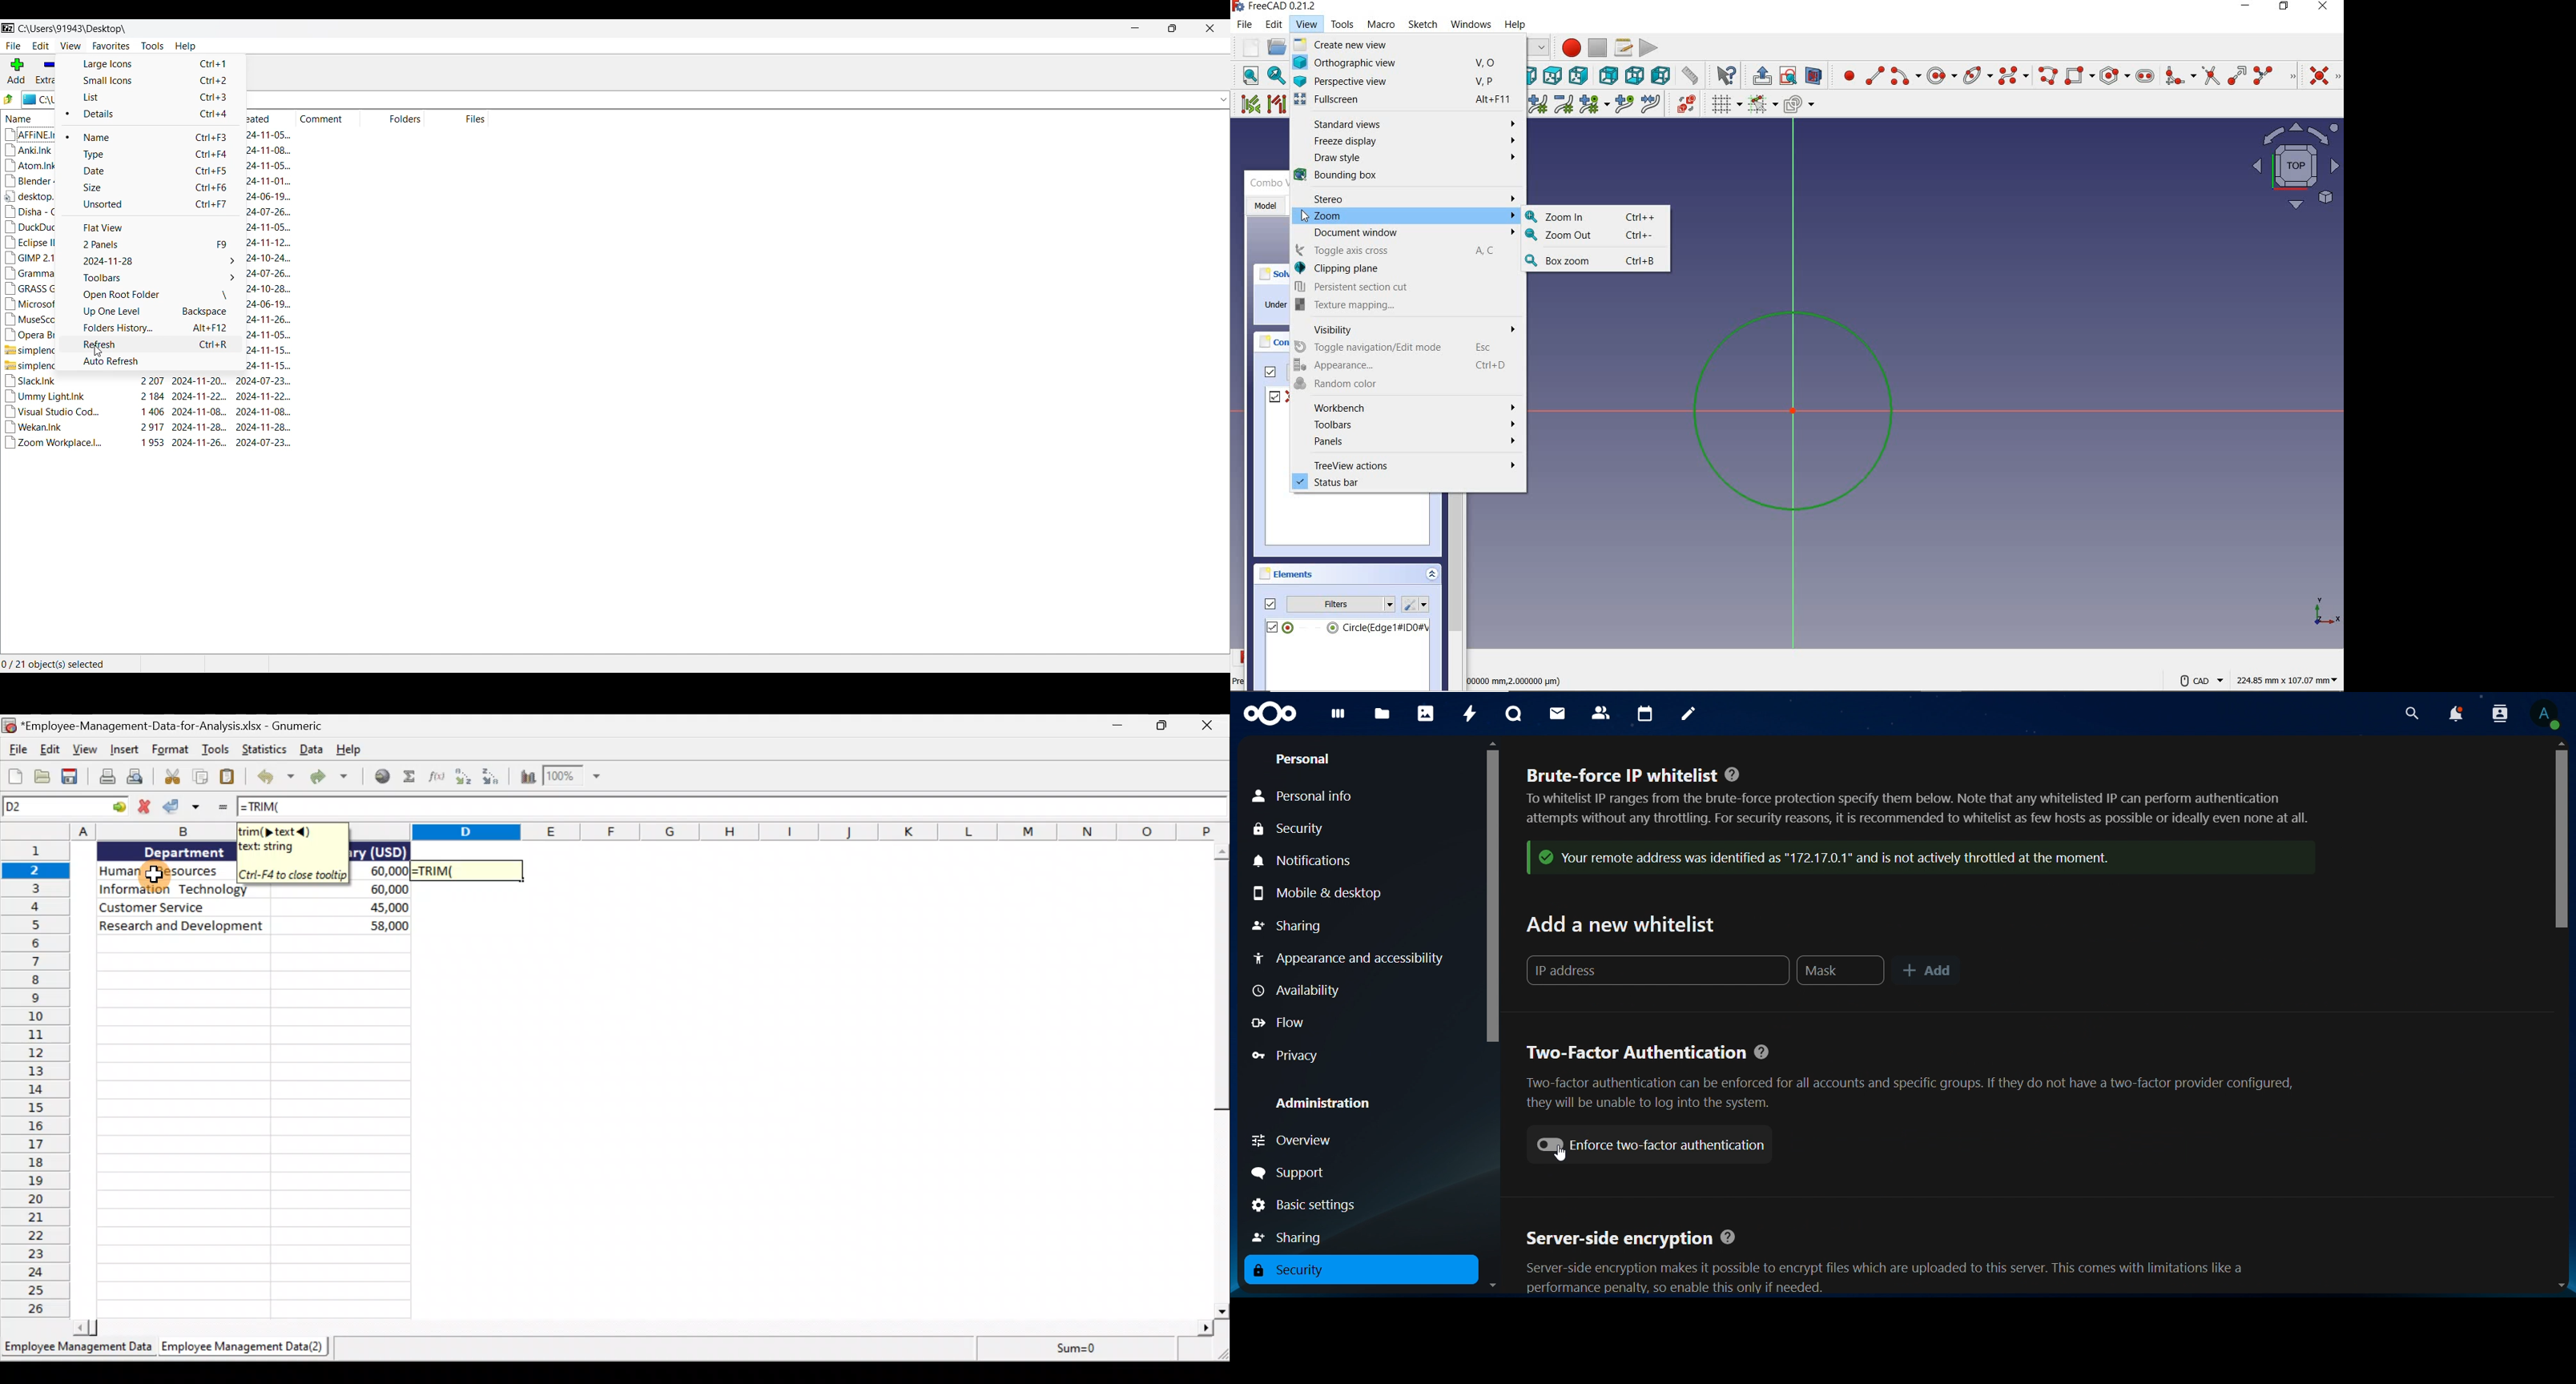 The width and height of the screenshot is (2576, 1400). I want to click on files, so click(1380, 714).